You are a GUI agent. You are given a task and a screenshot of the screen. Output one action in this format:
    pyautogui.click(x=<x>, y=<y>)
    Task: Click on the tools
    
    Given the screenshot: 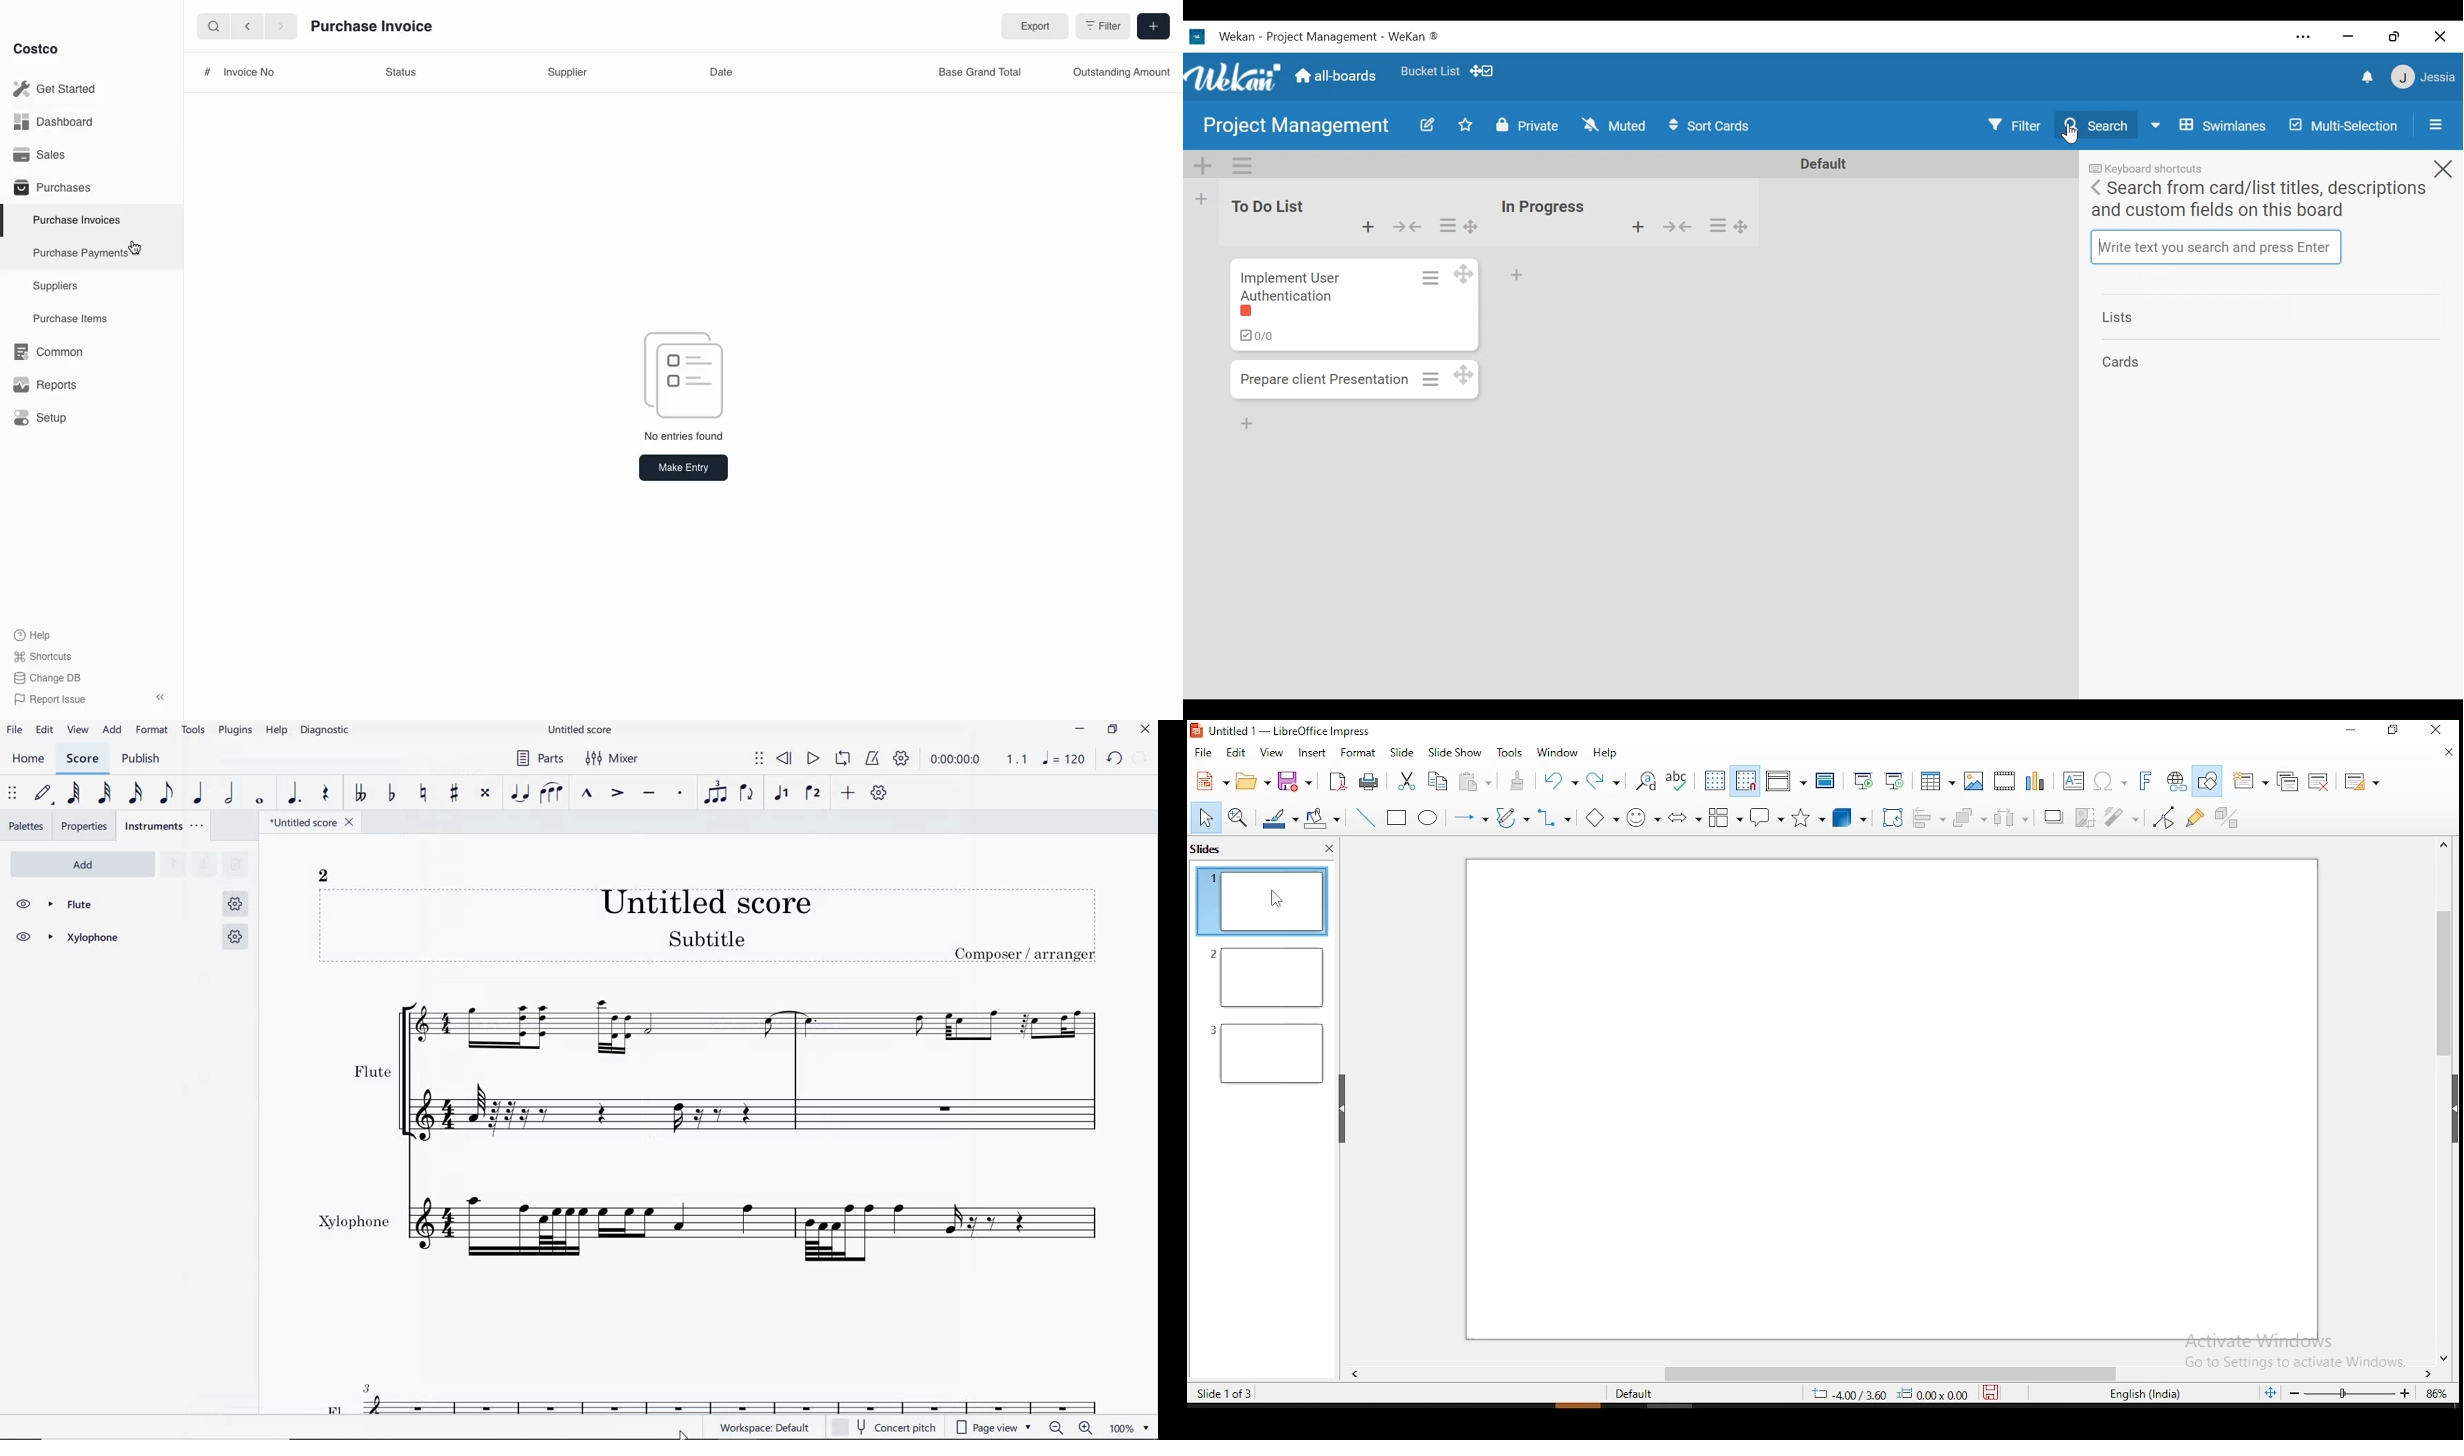 What is the action you would take?
    pyautogui.click(x=1510, y=753)
    